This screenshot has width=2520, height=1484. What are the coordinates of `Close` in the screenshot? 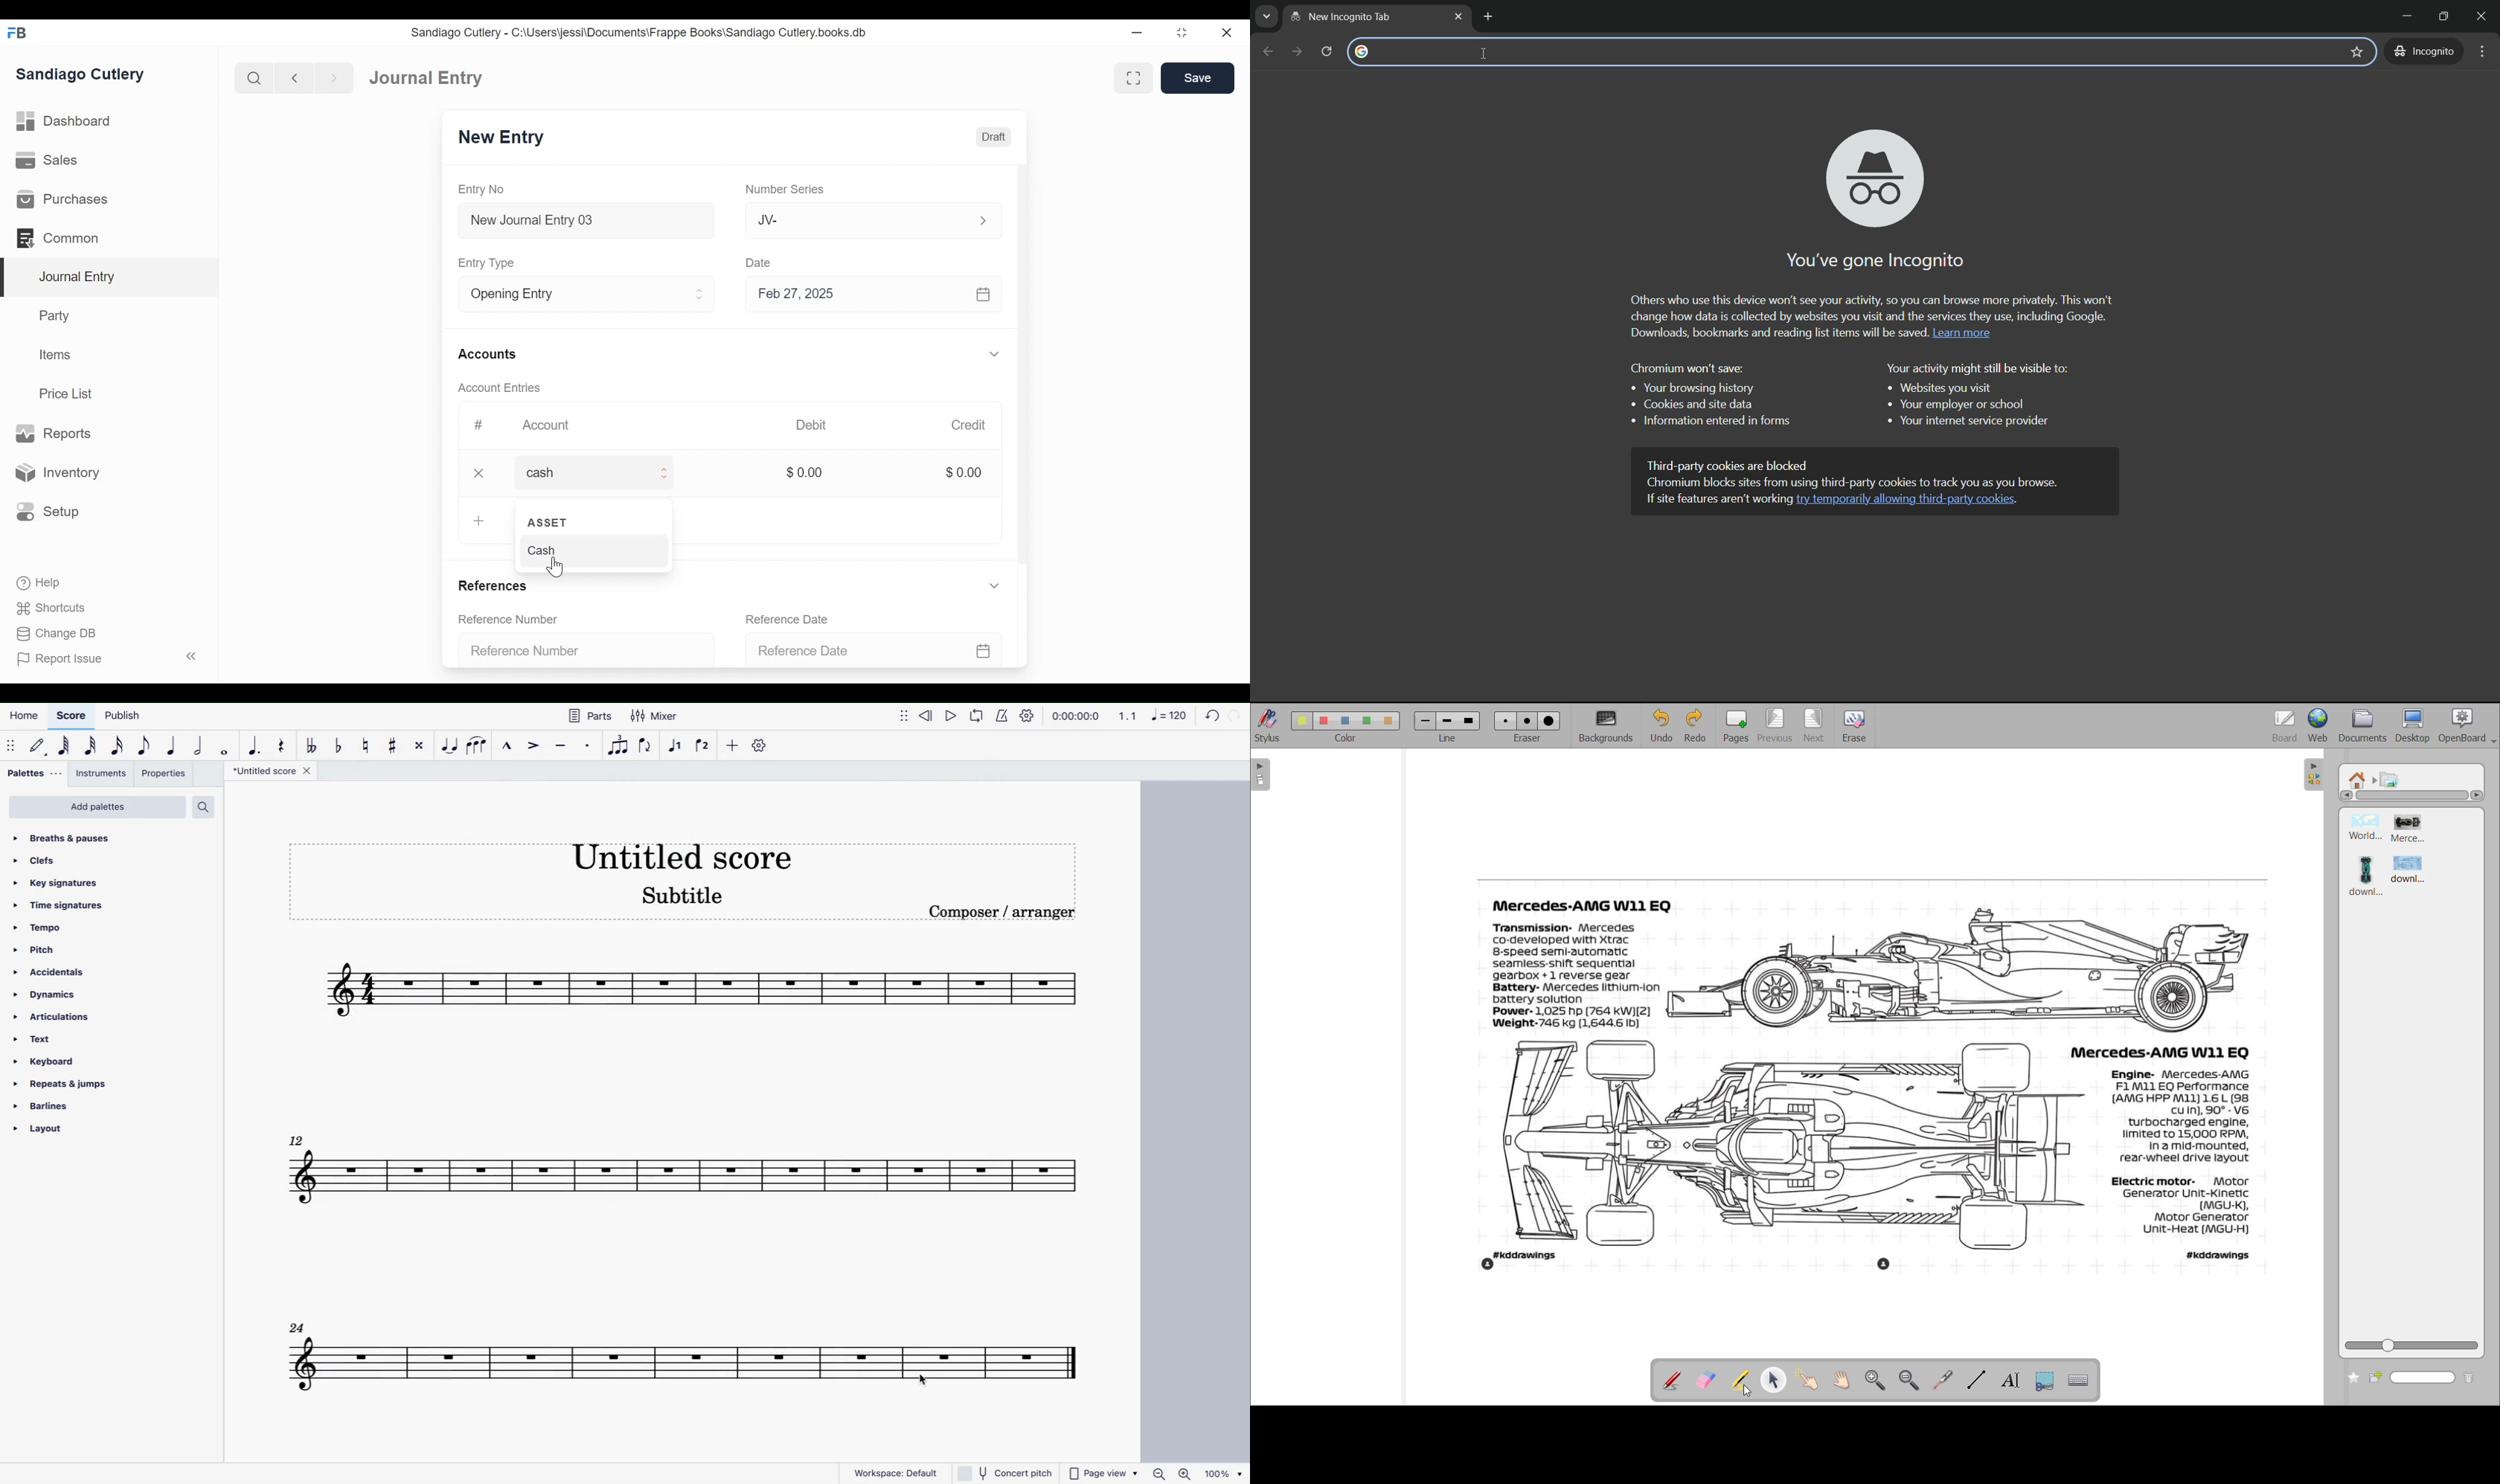 It's located at (480, 473).